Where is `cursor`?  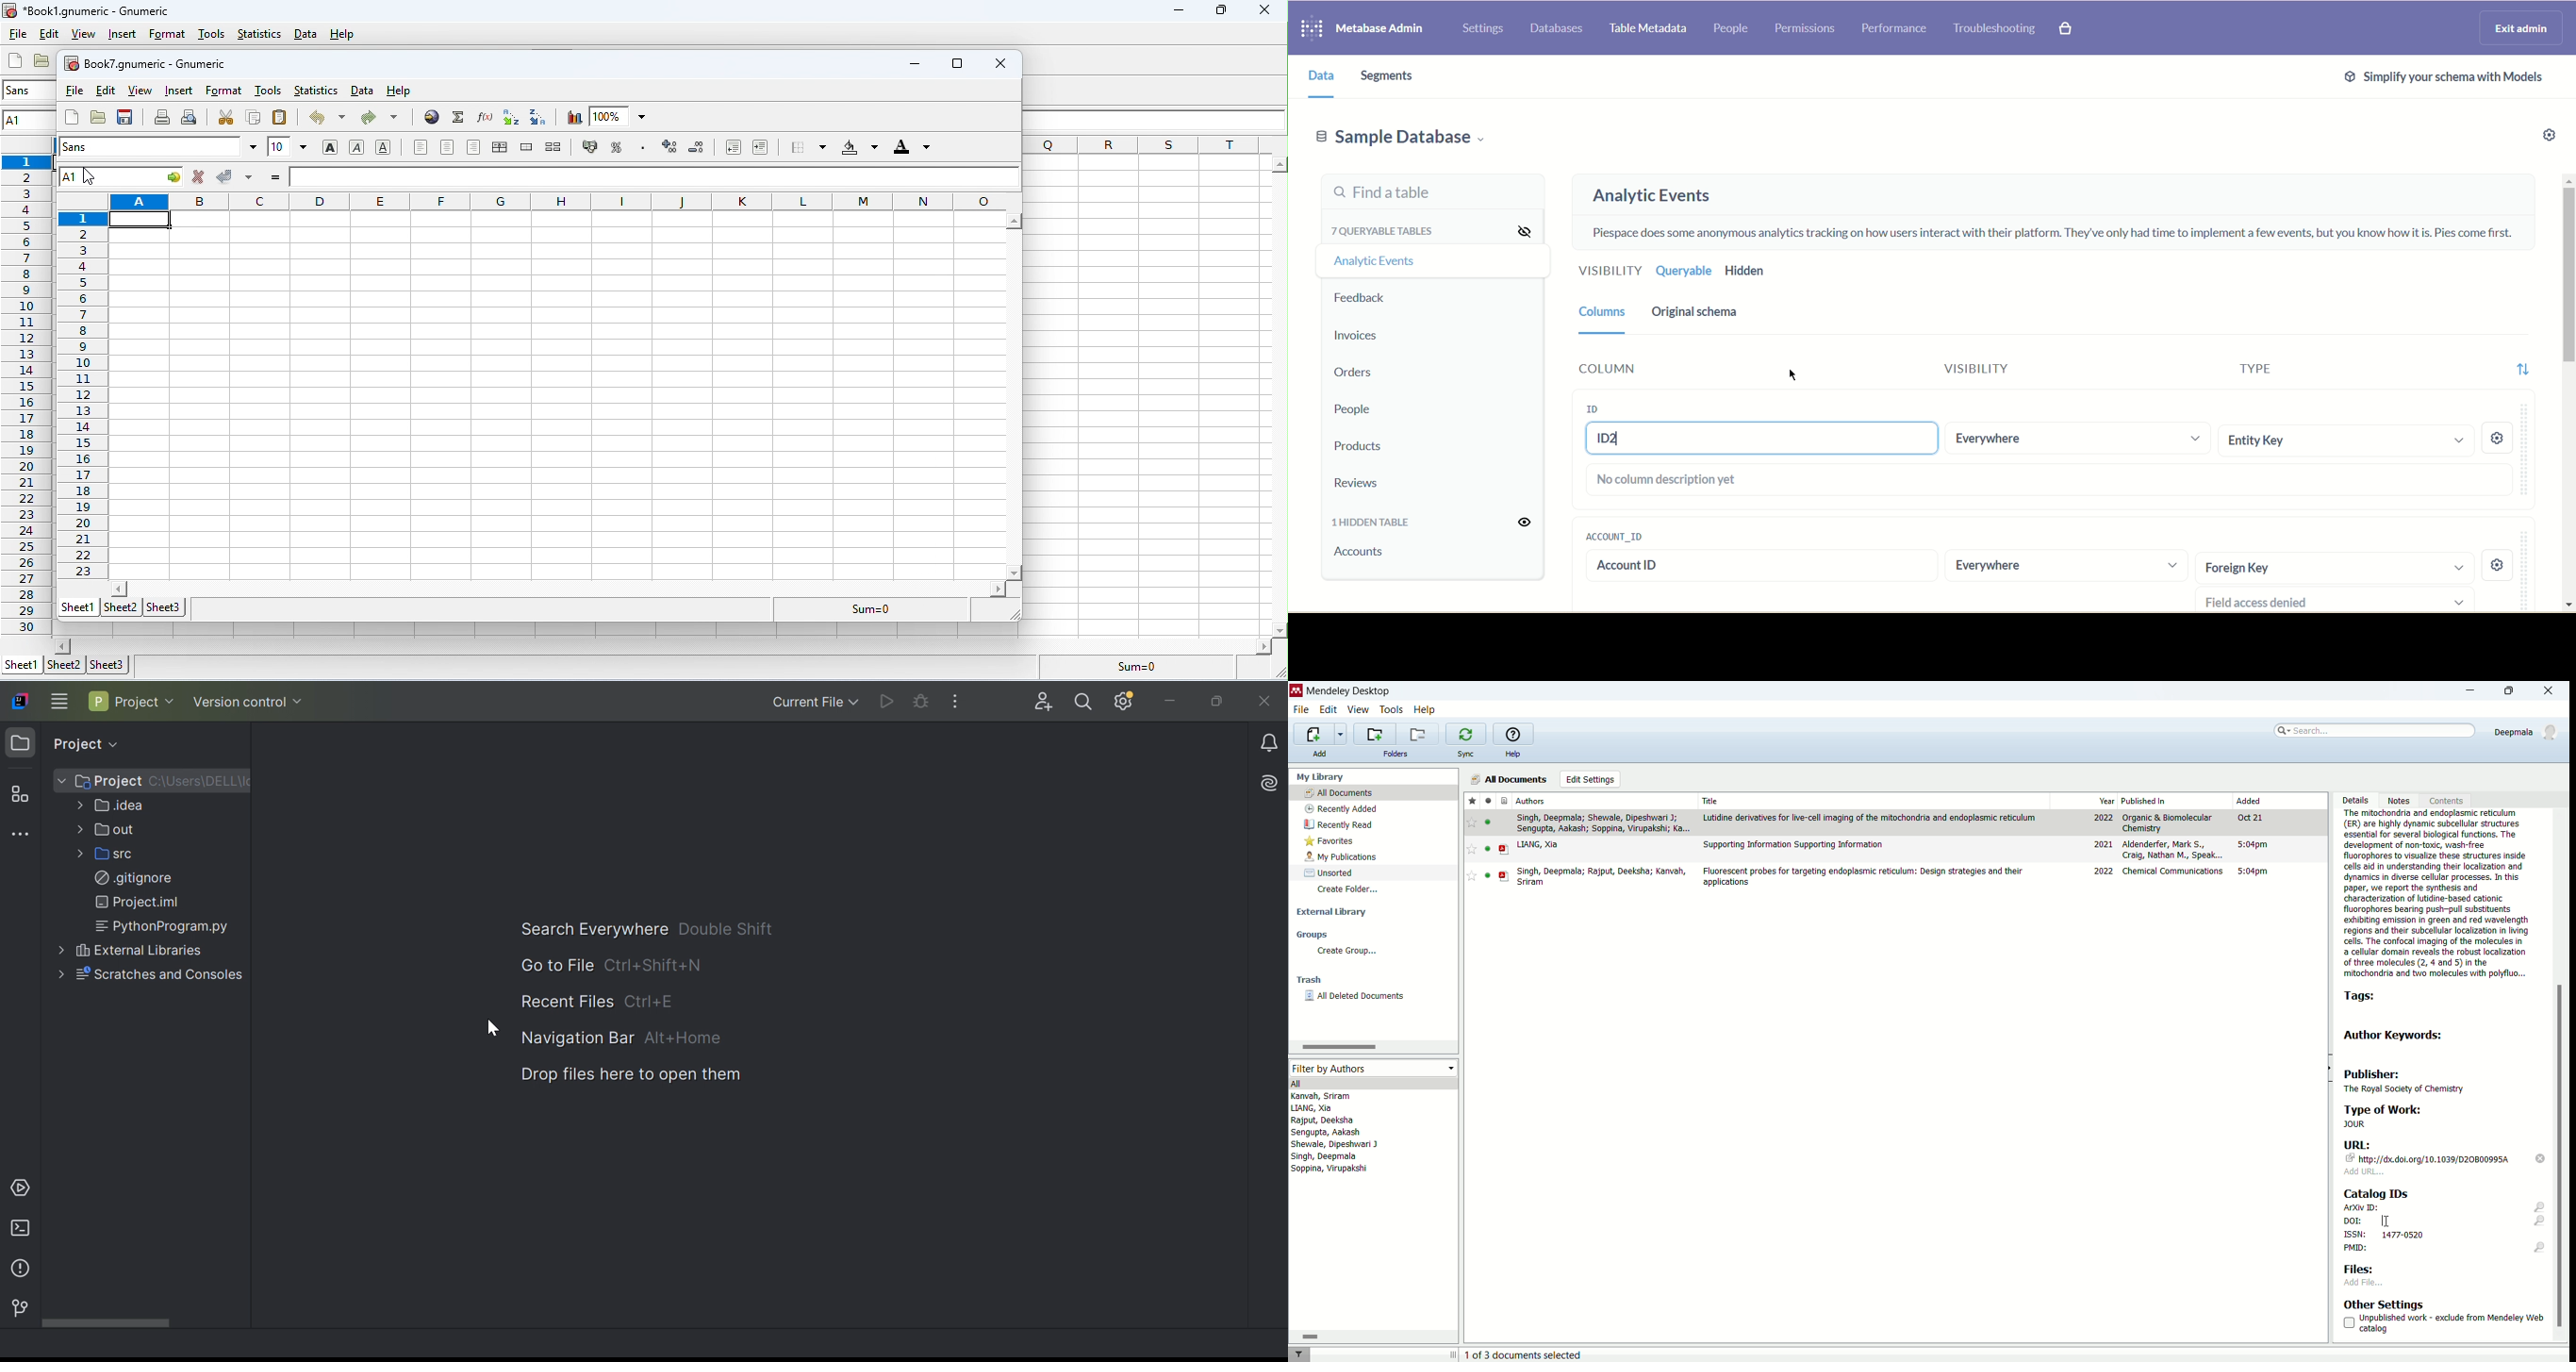
cursor is located at coordinates (98, 182).